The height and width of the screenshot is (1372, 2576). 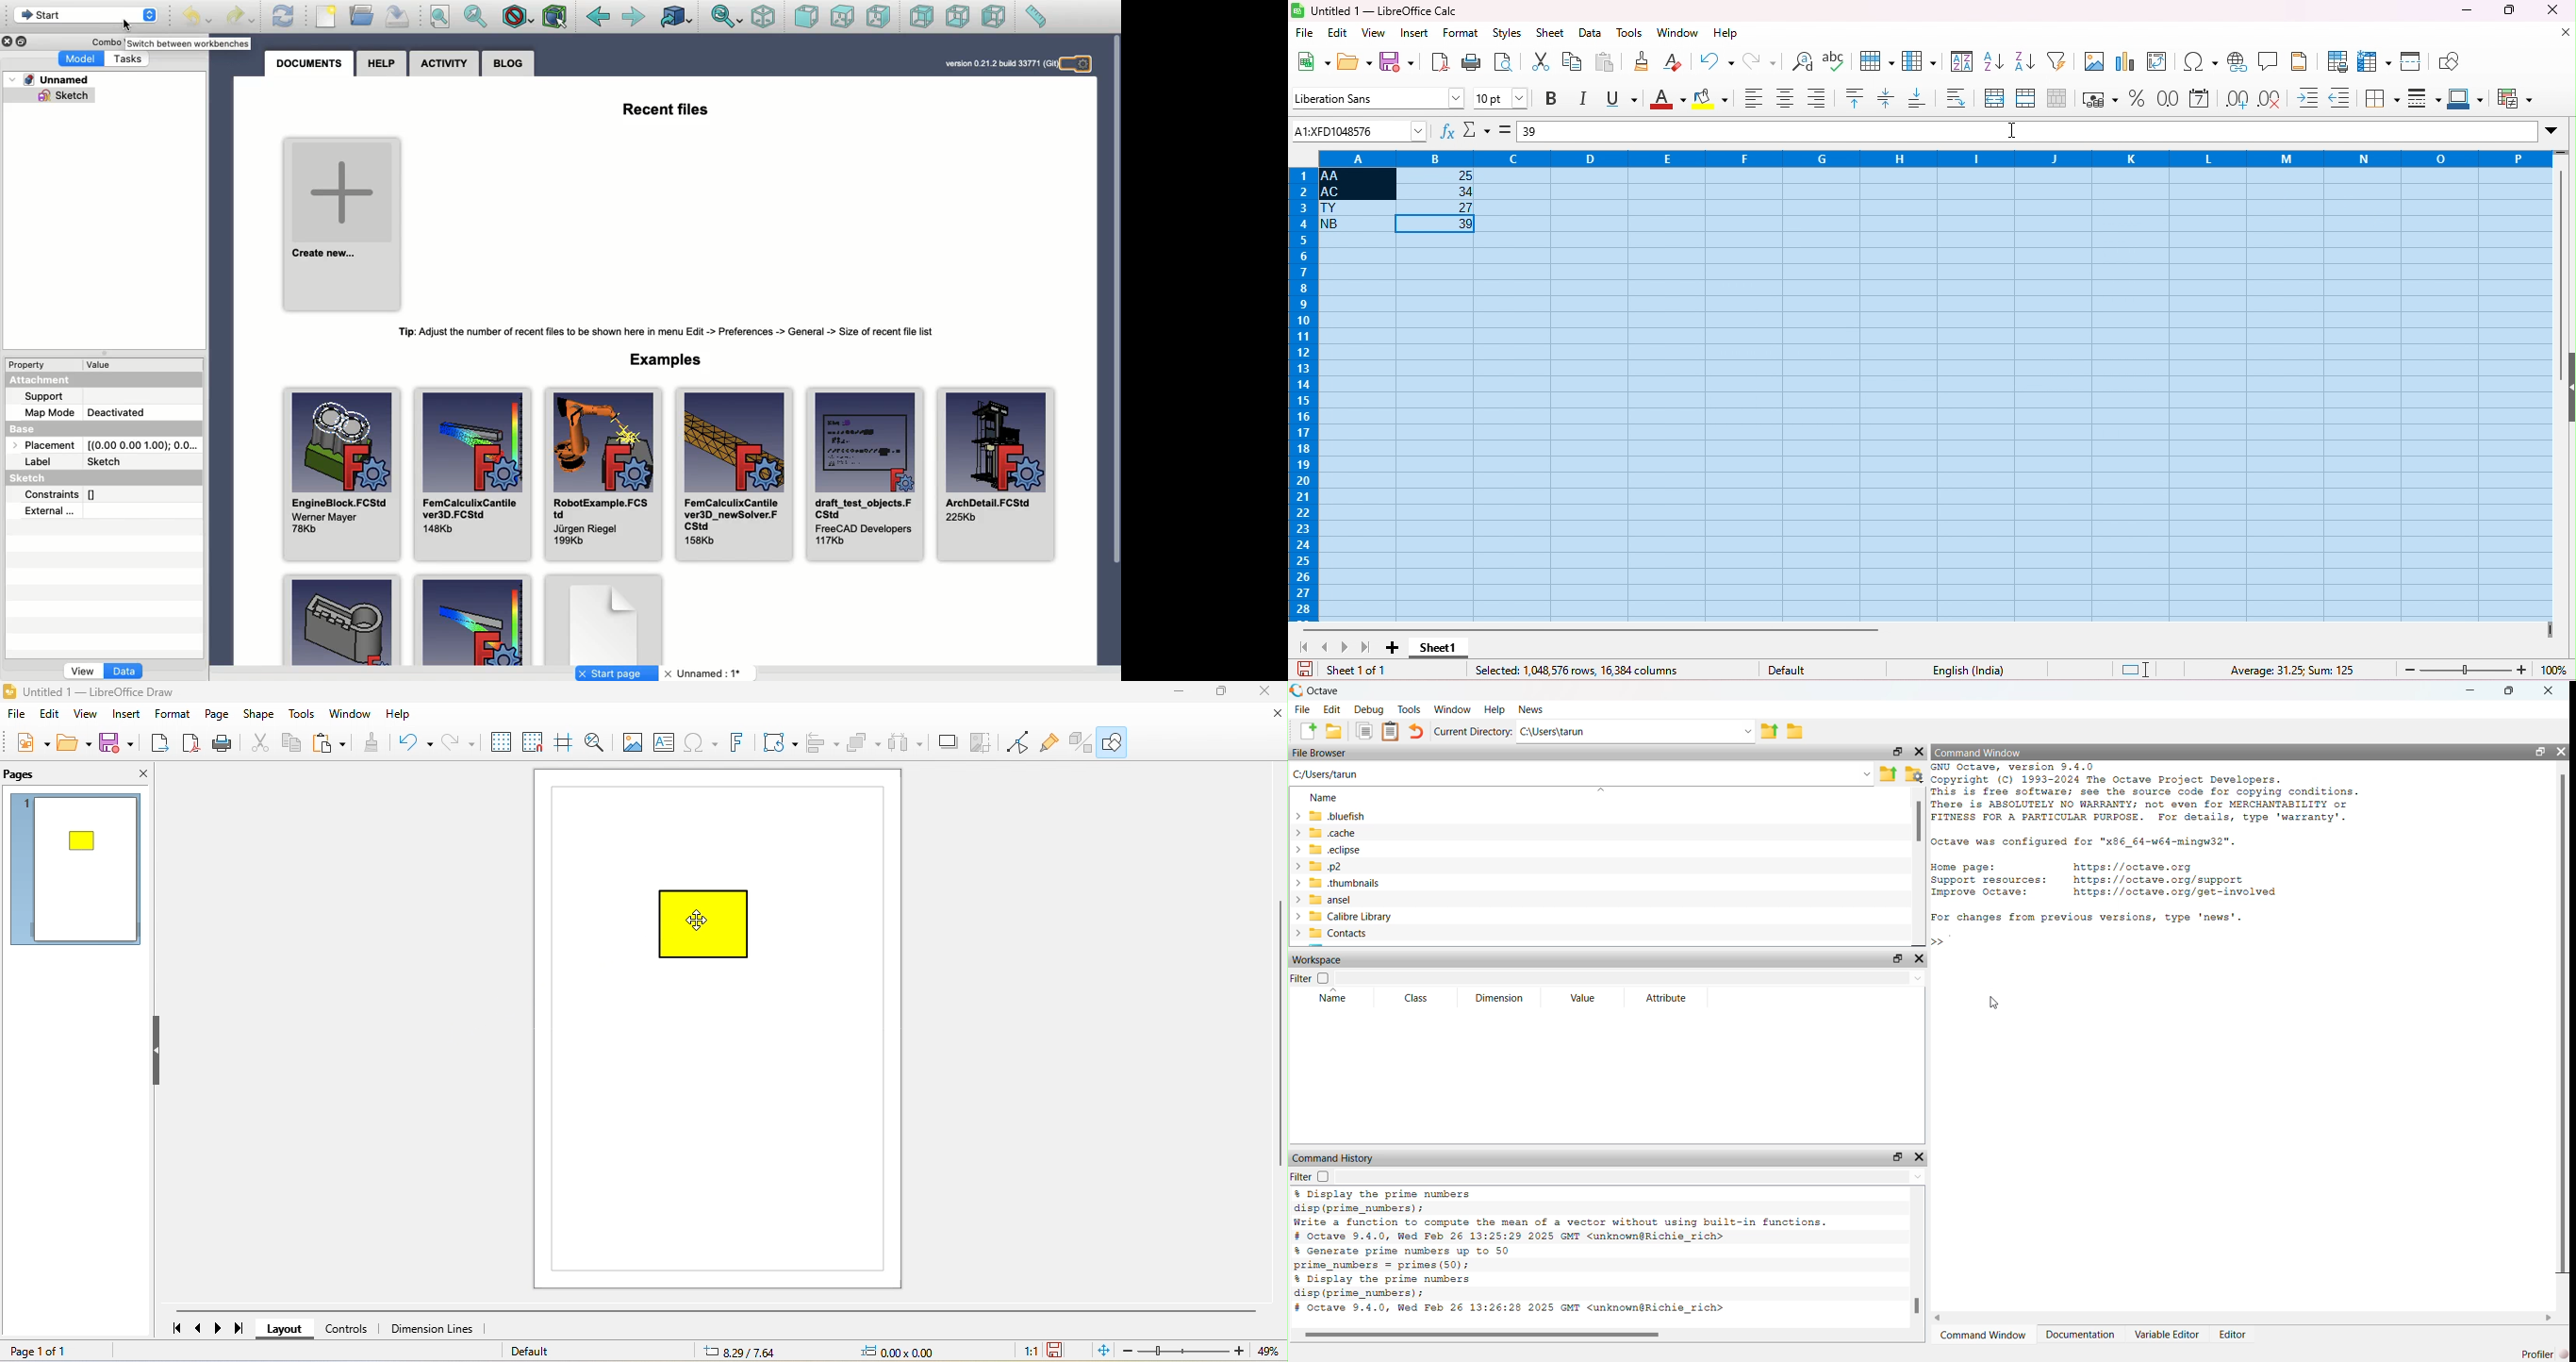 What do you see at coordinates (1327, 647) in the screenshot?
I see `previous sheet` at bounding box center [1327, 647].